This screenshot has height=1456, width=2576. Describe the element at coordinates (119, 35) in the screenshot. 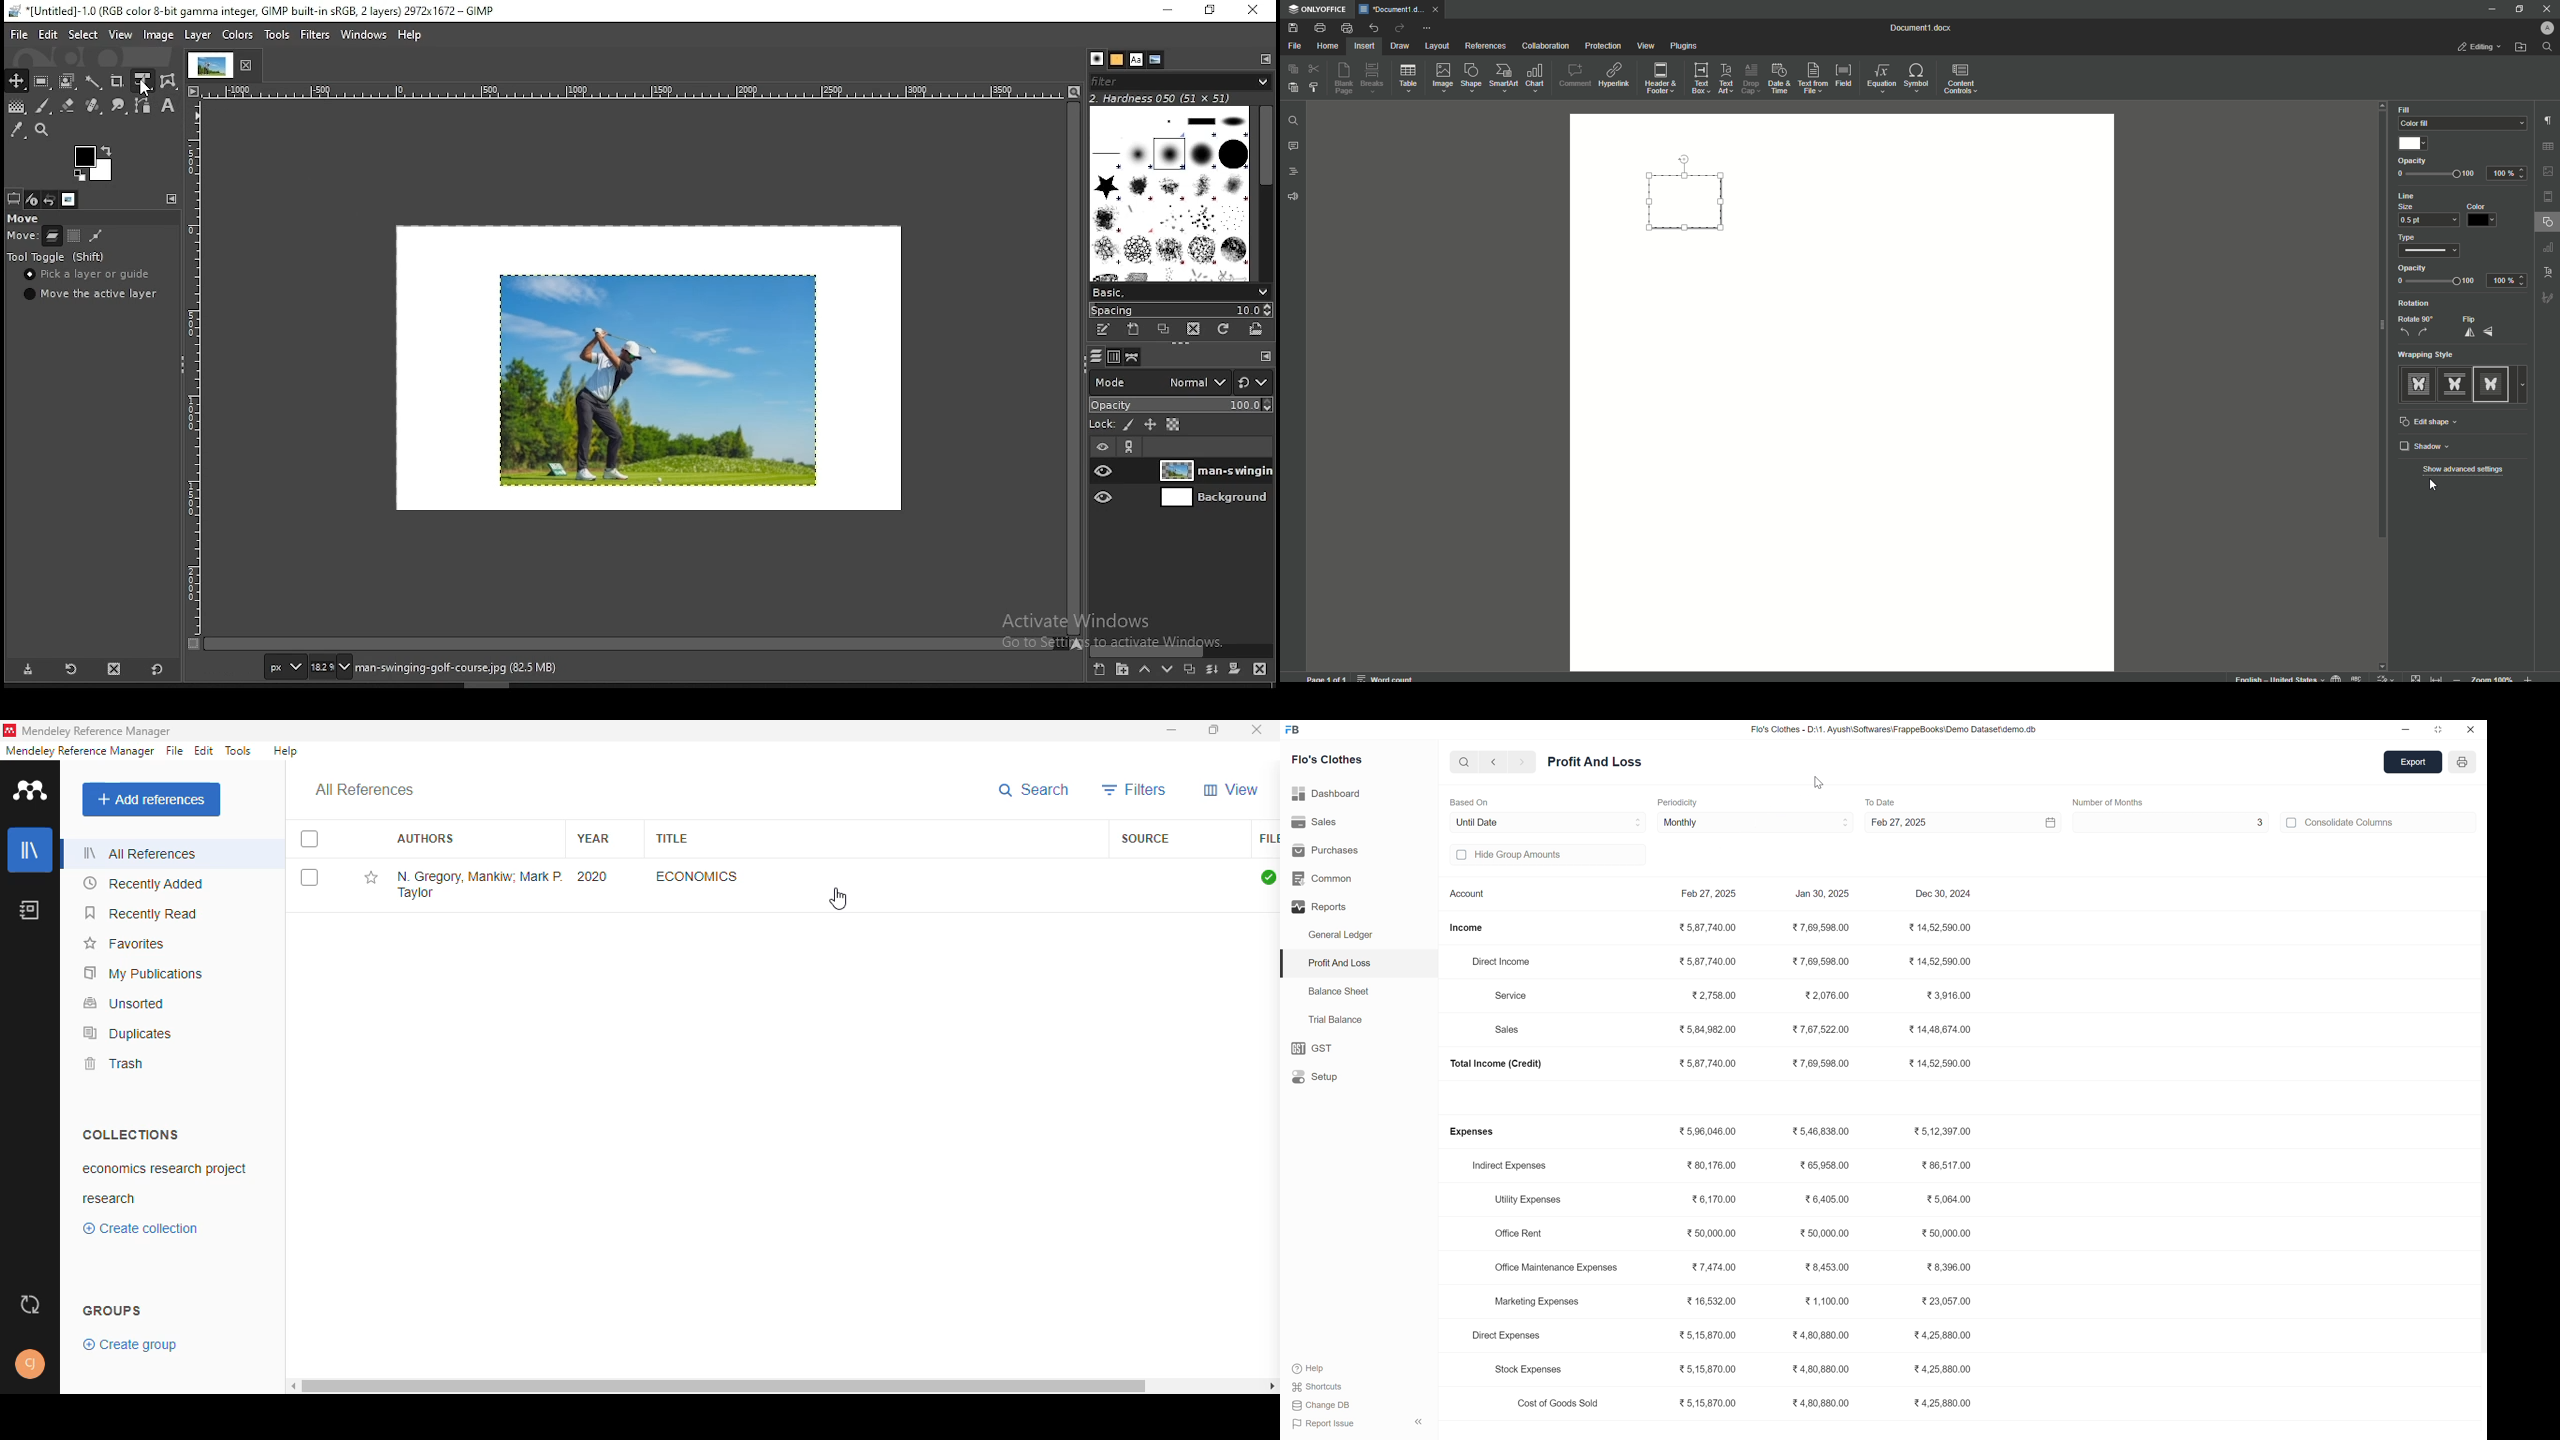

I see `view` at that location.